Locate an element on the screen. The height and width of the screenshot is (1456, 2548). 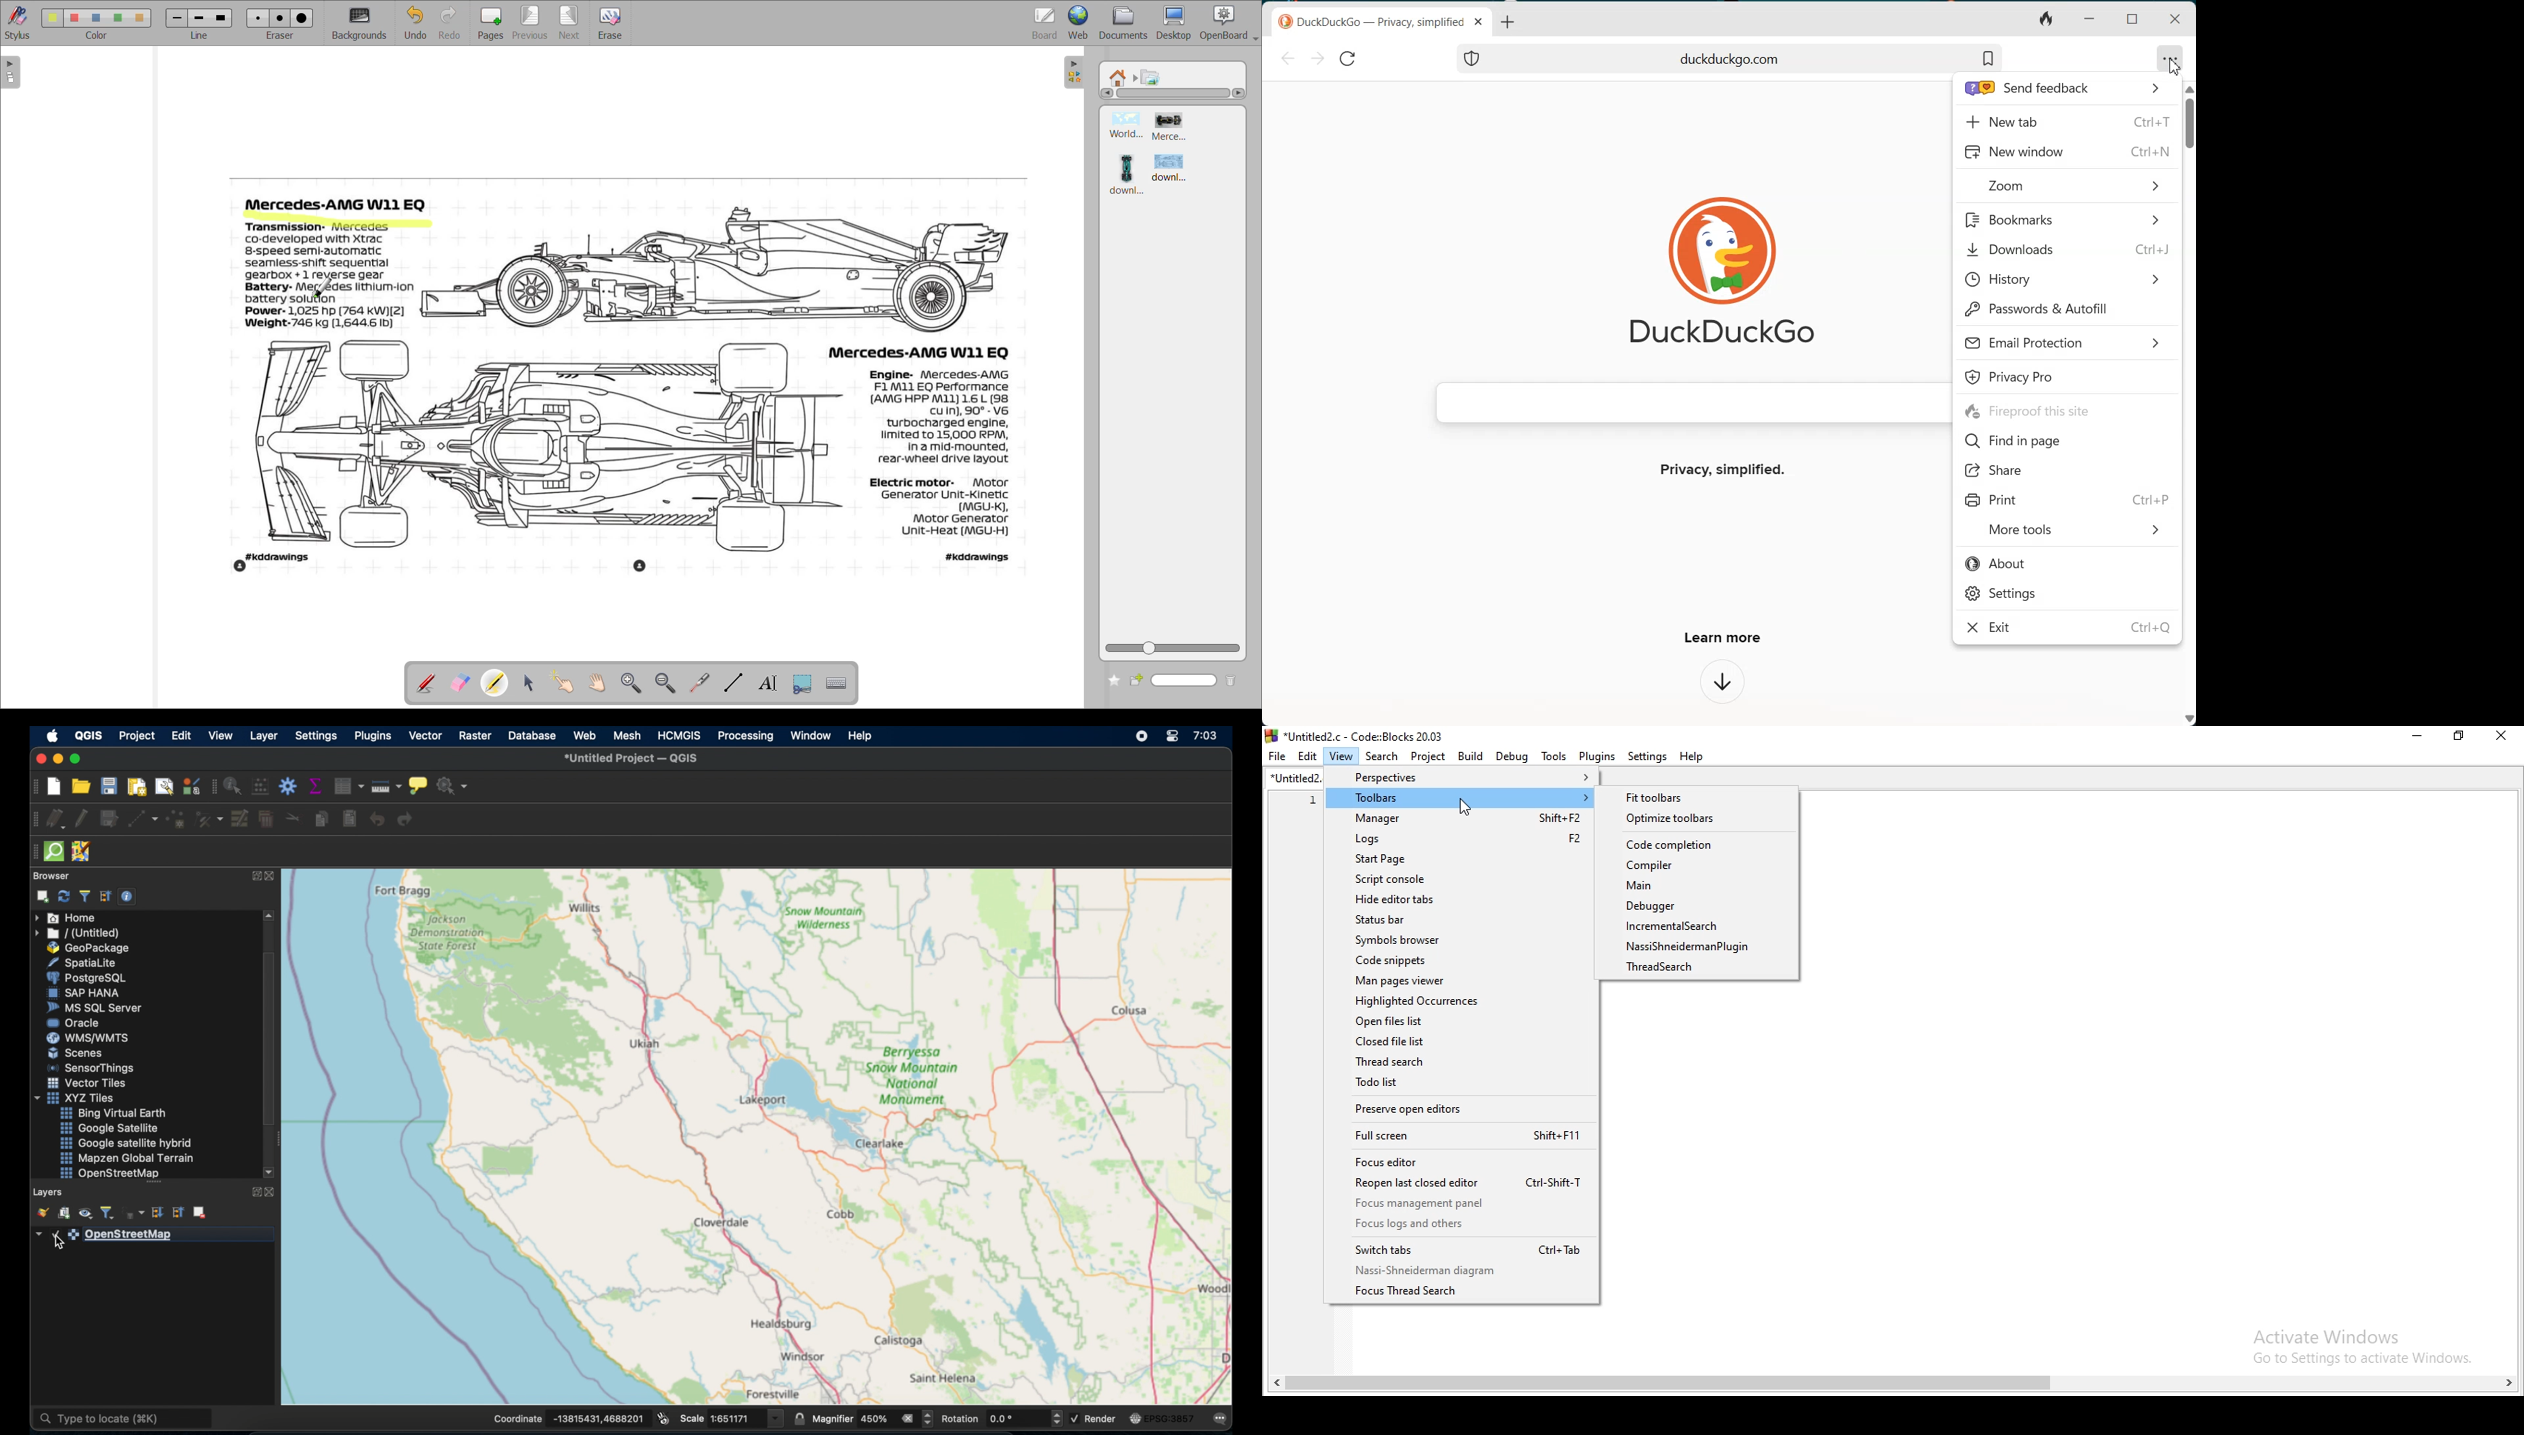
Switch tabs is located at coordinates (1465, 1250).